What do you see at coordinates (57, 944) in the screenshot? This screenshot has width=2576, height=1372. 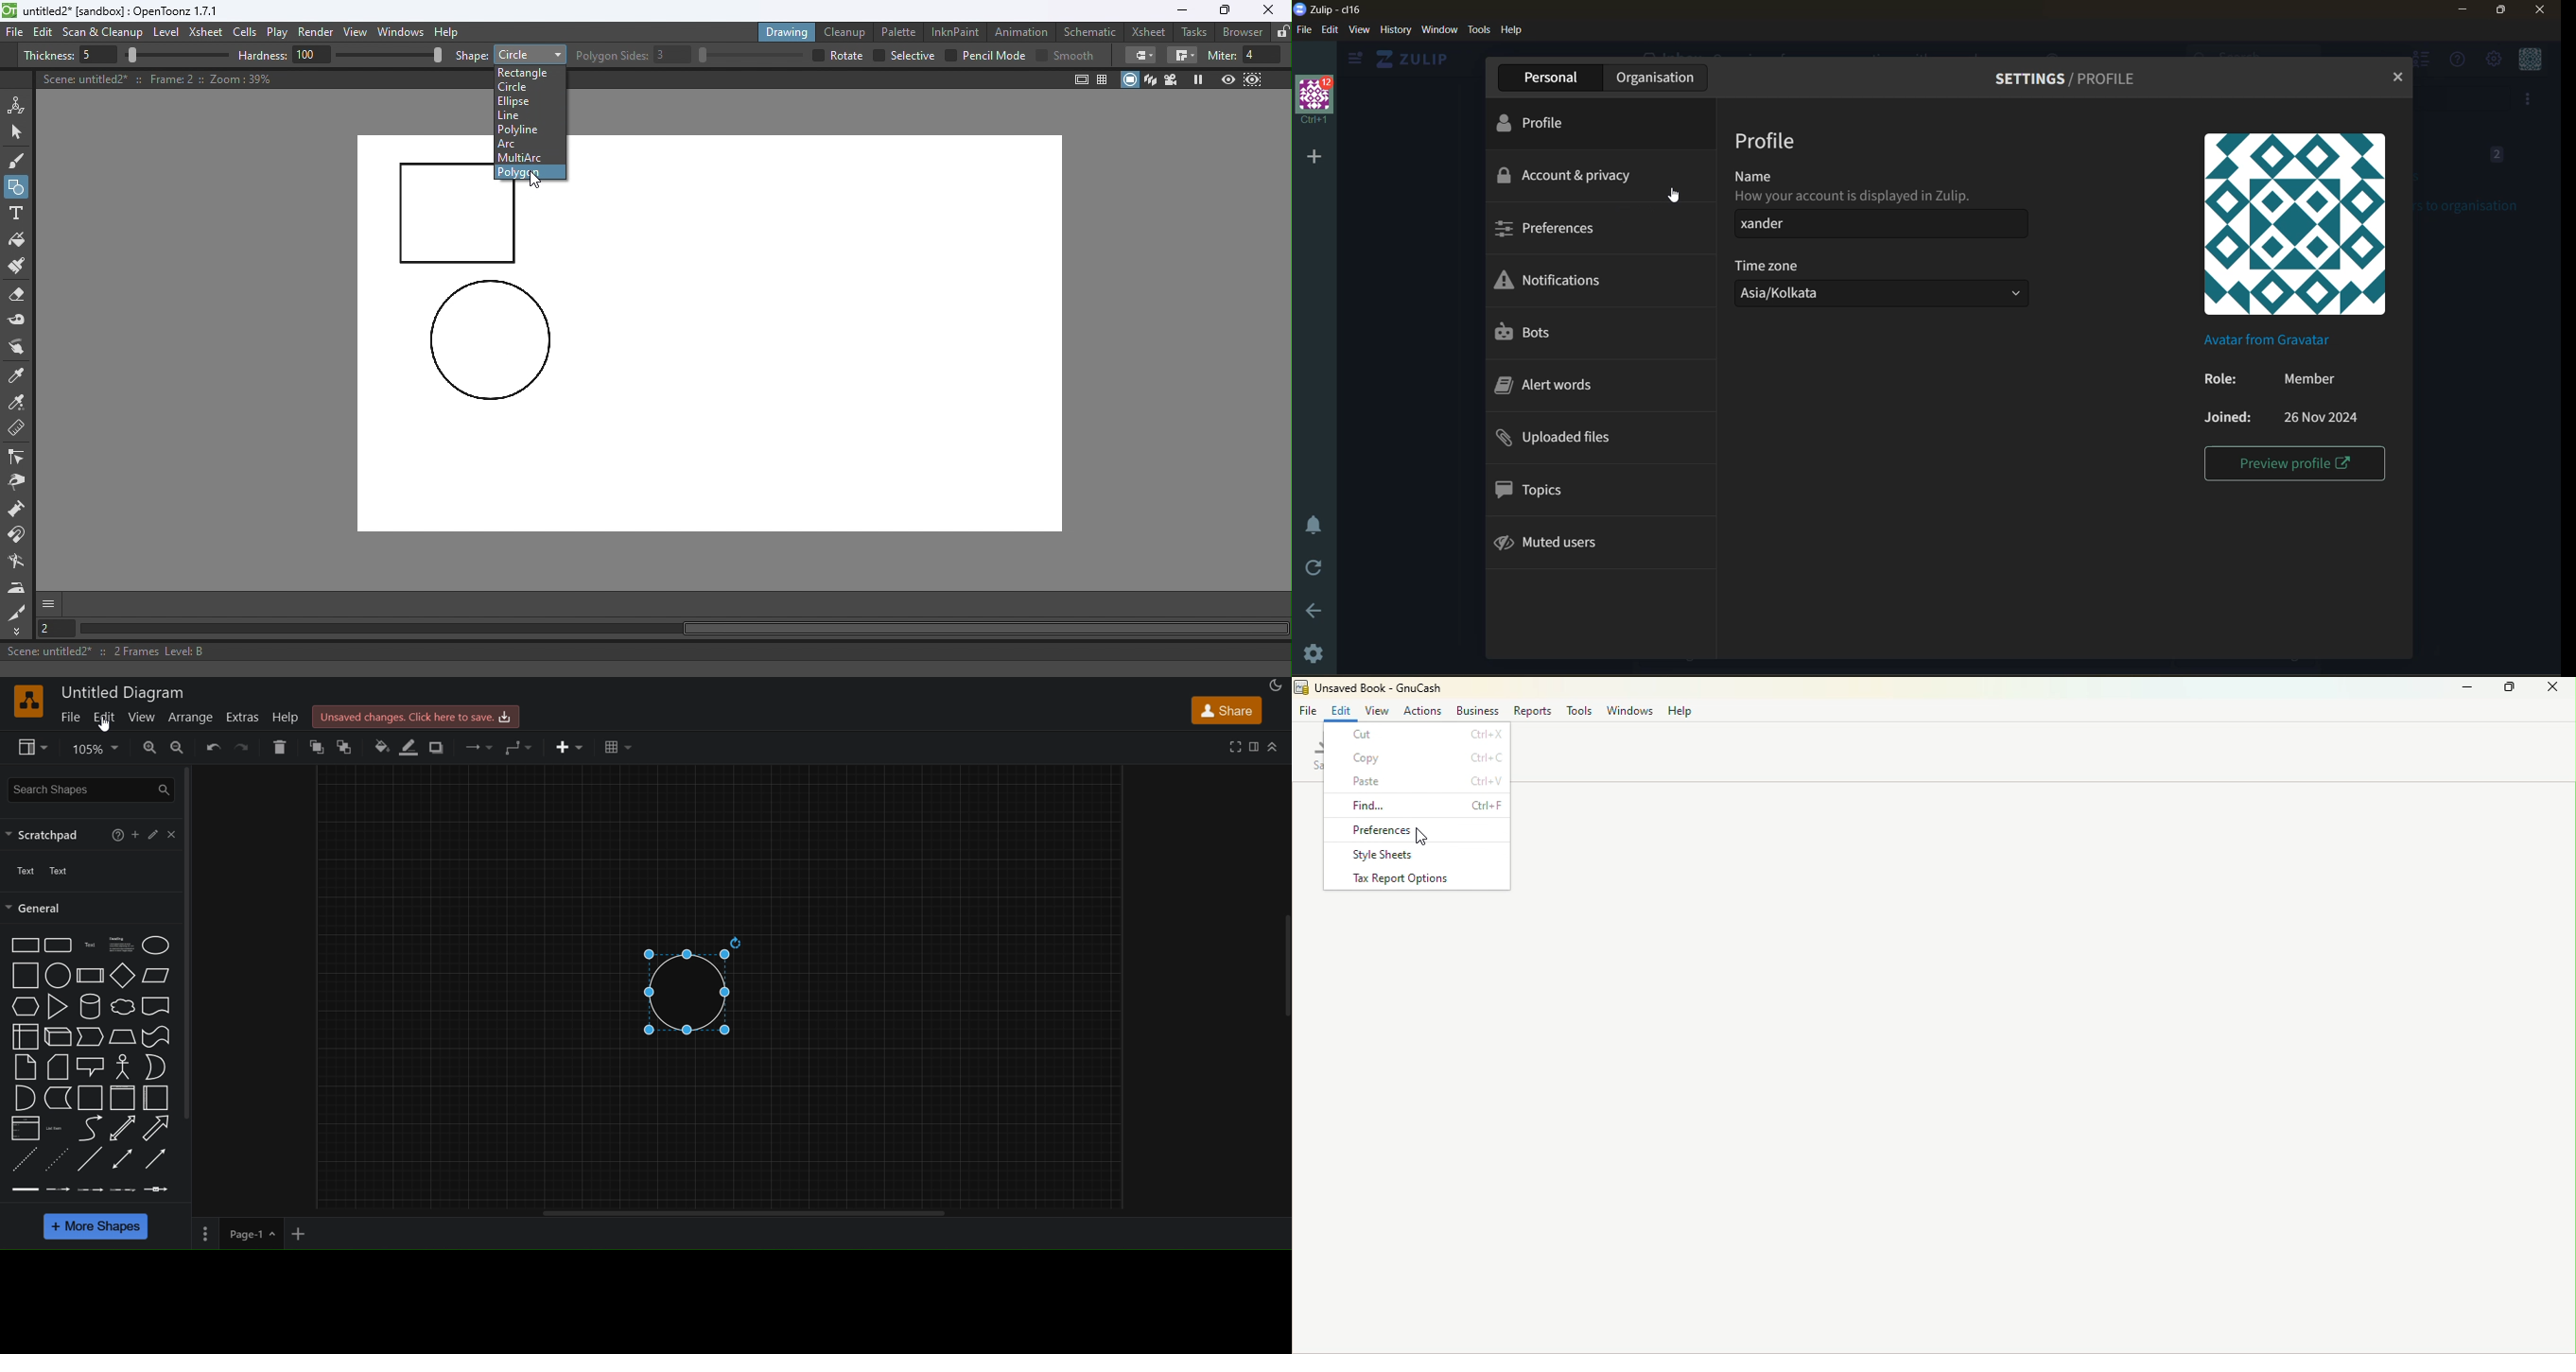 I see `rounded rectangle` at bounding box center [57, 944].